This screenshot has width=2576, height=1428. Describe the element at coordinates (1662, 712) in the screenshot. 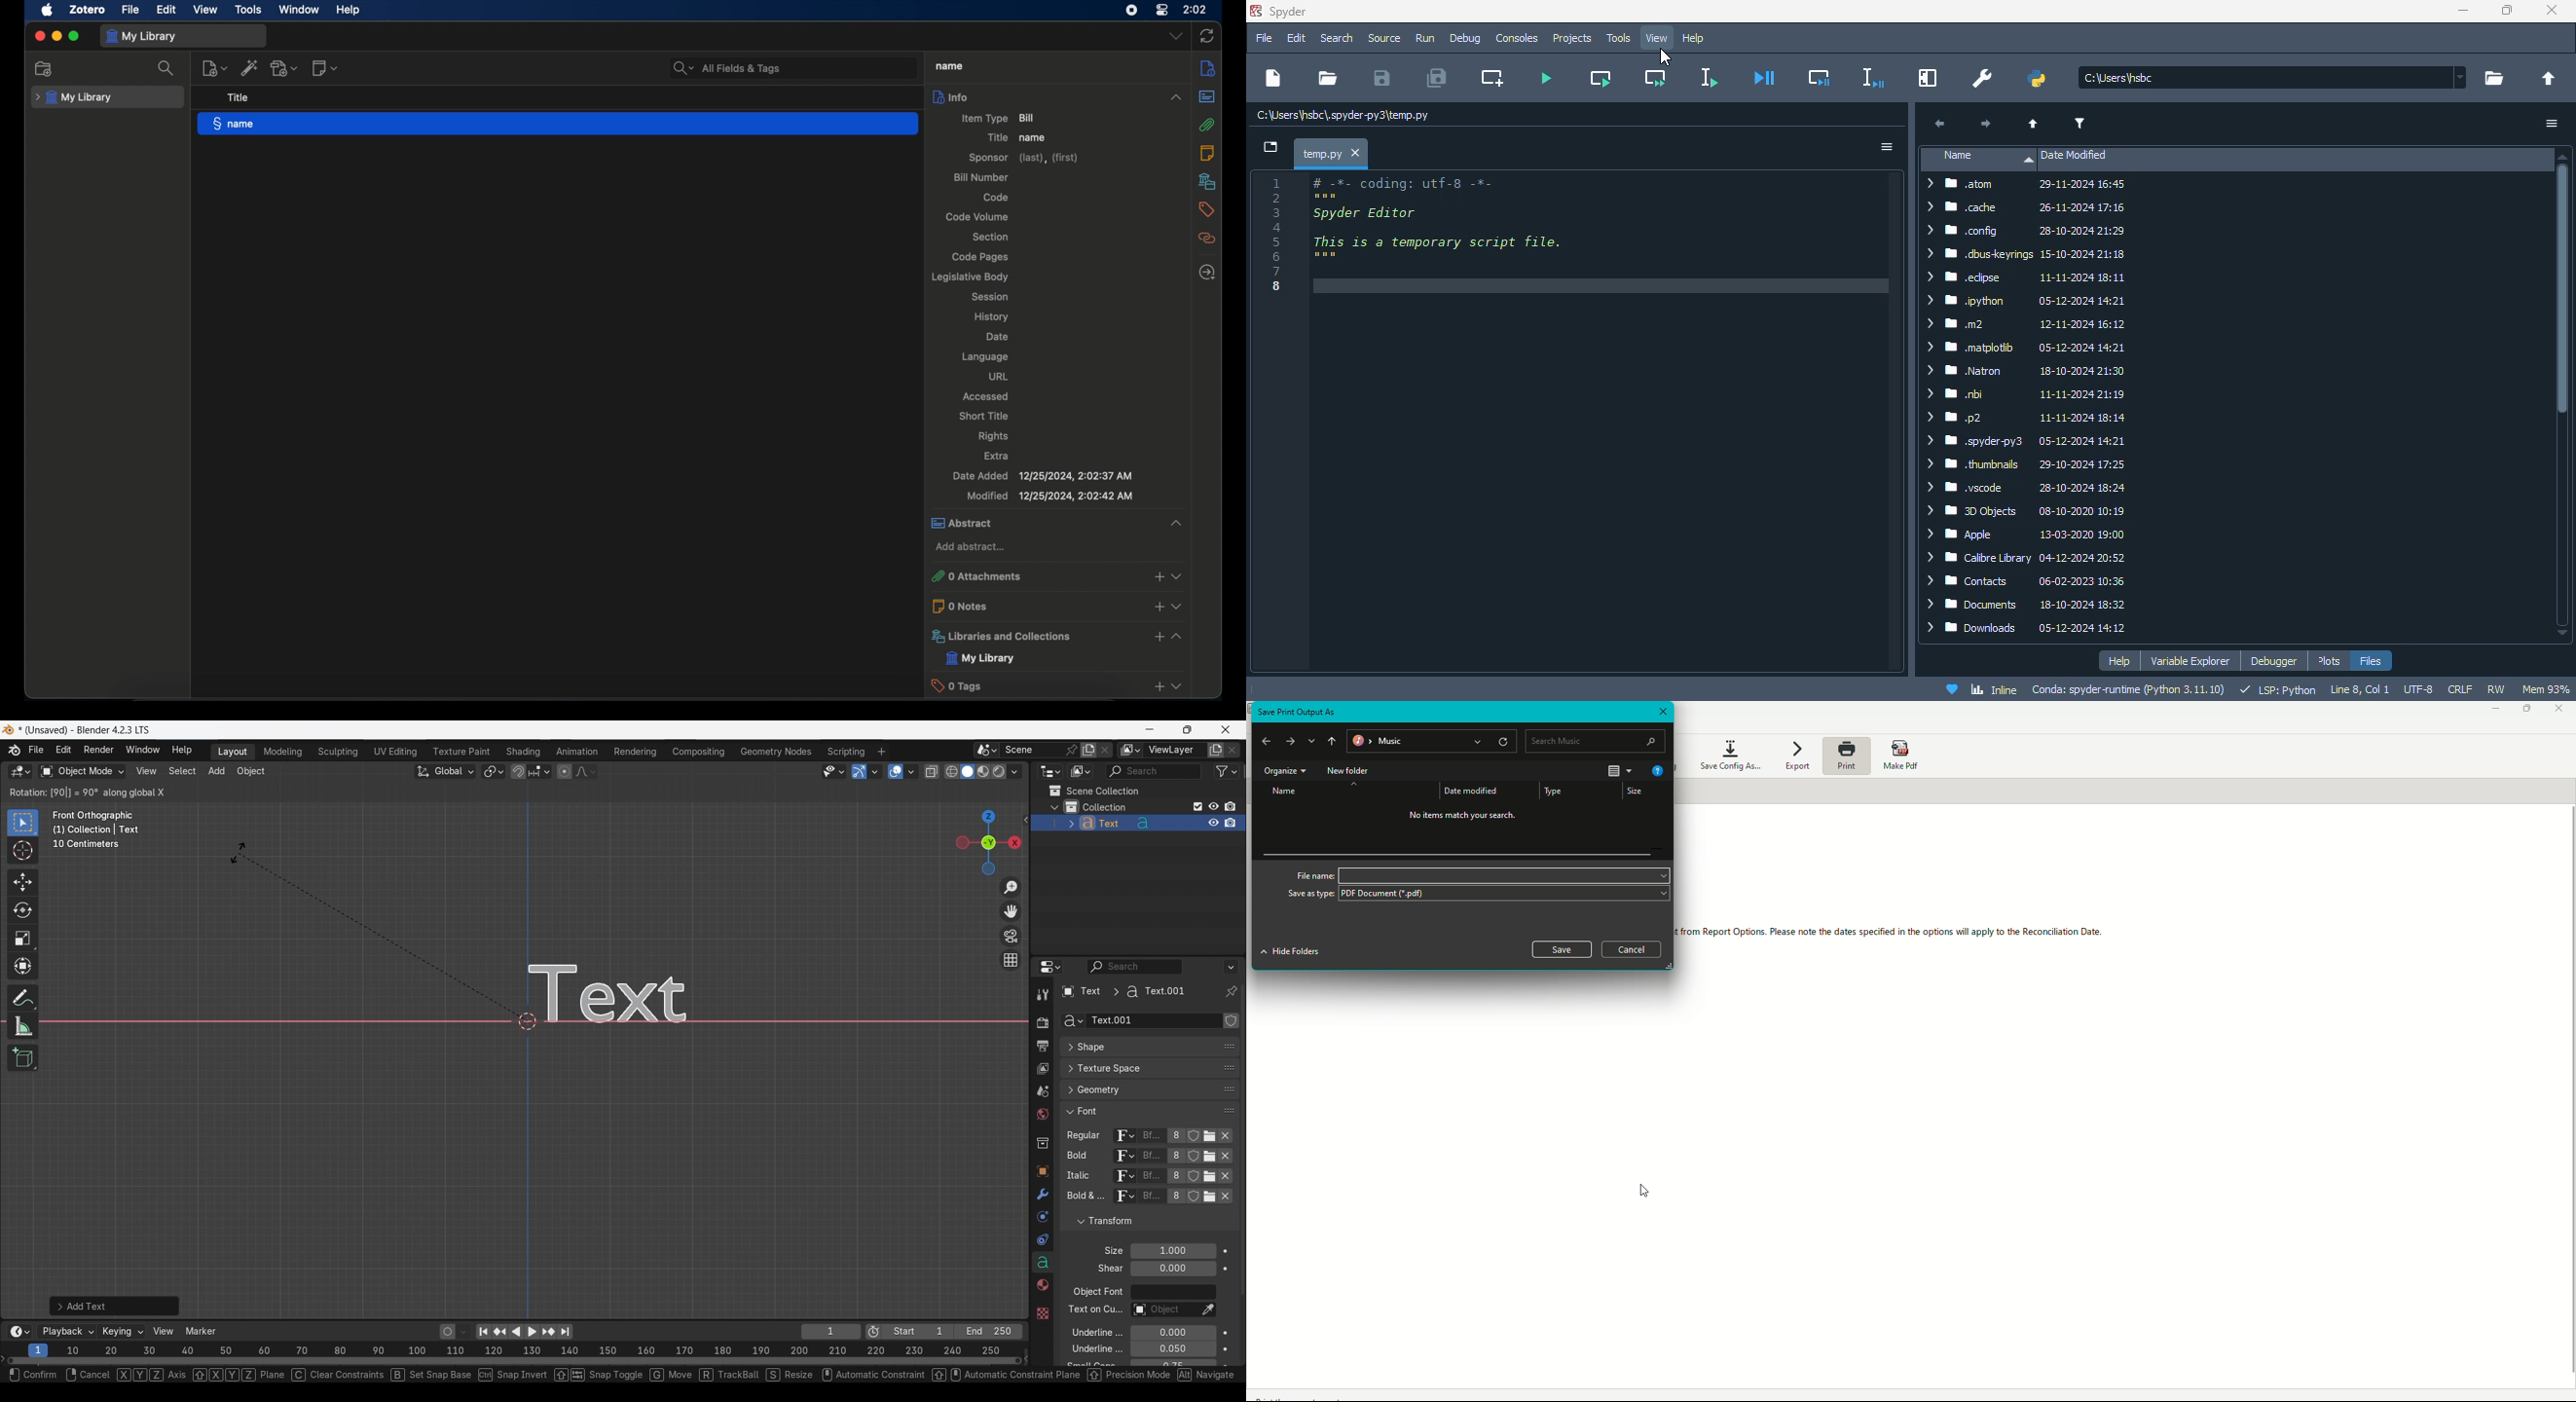

I see `Close` at that location.